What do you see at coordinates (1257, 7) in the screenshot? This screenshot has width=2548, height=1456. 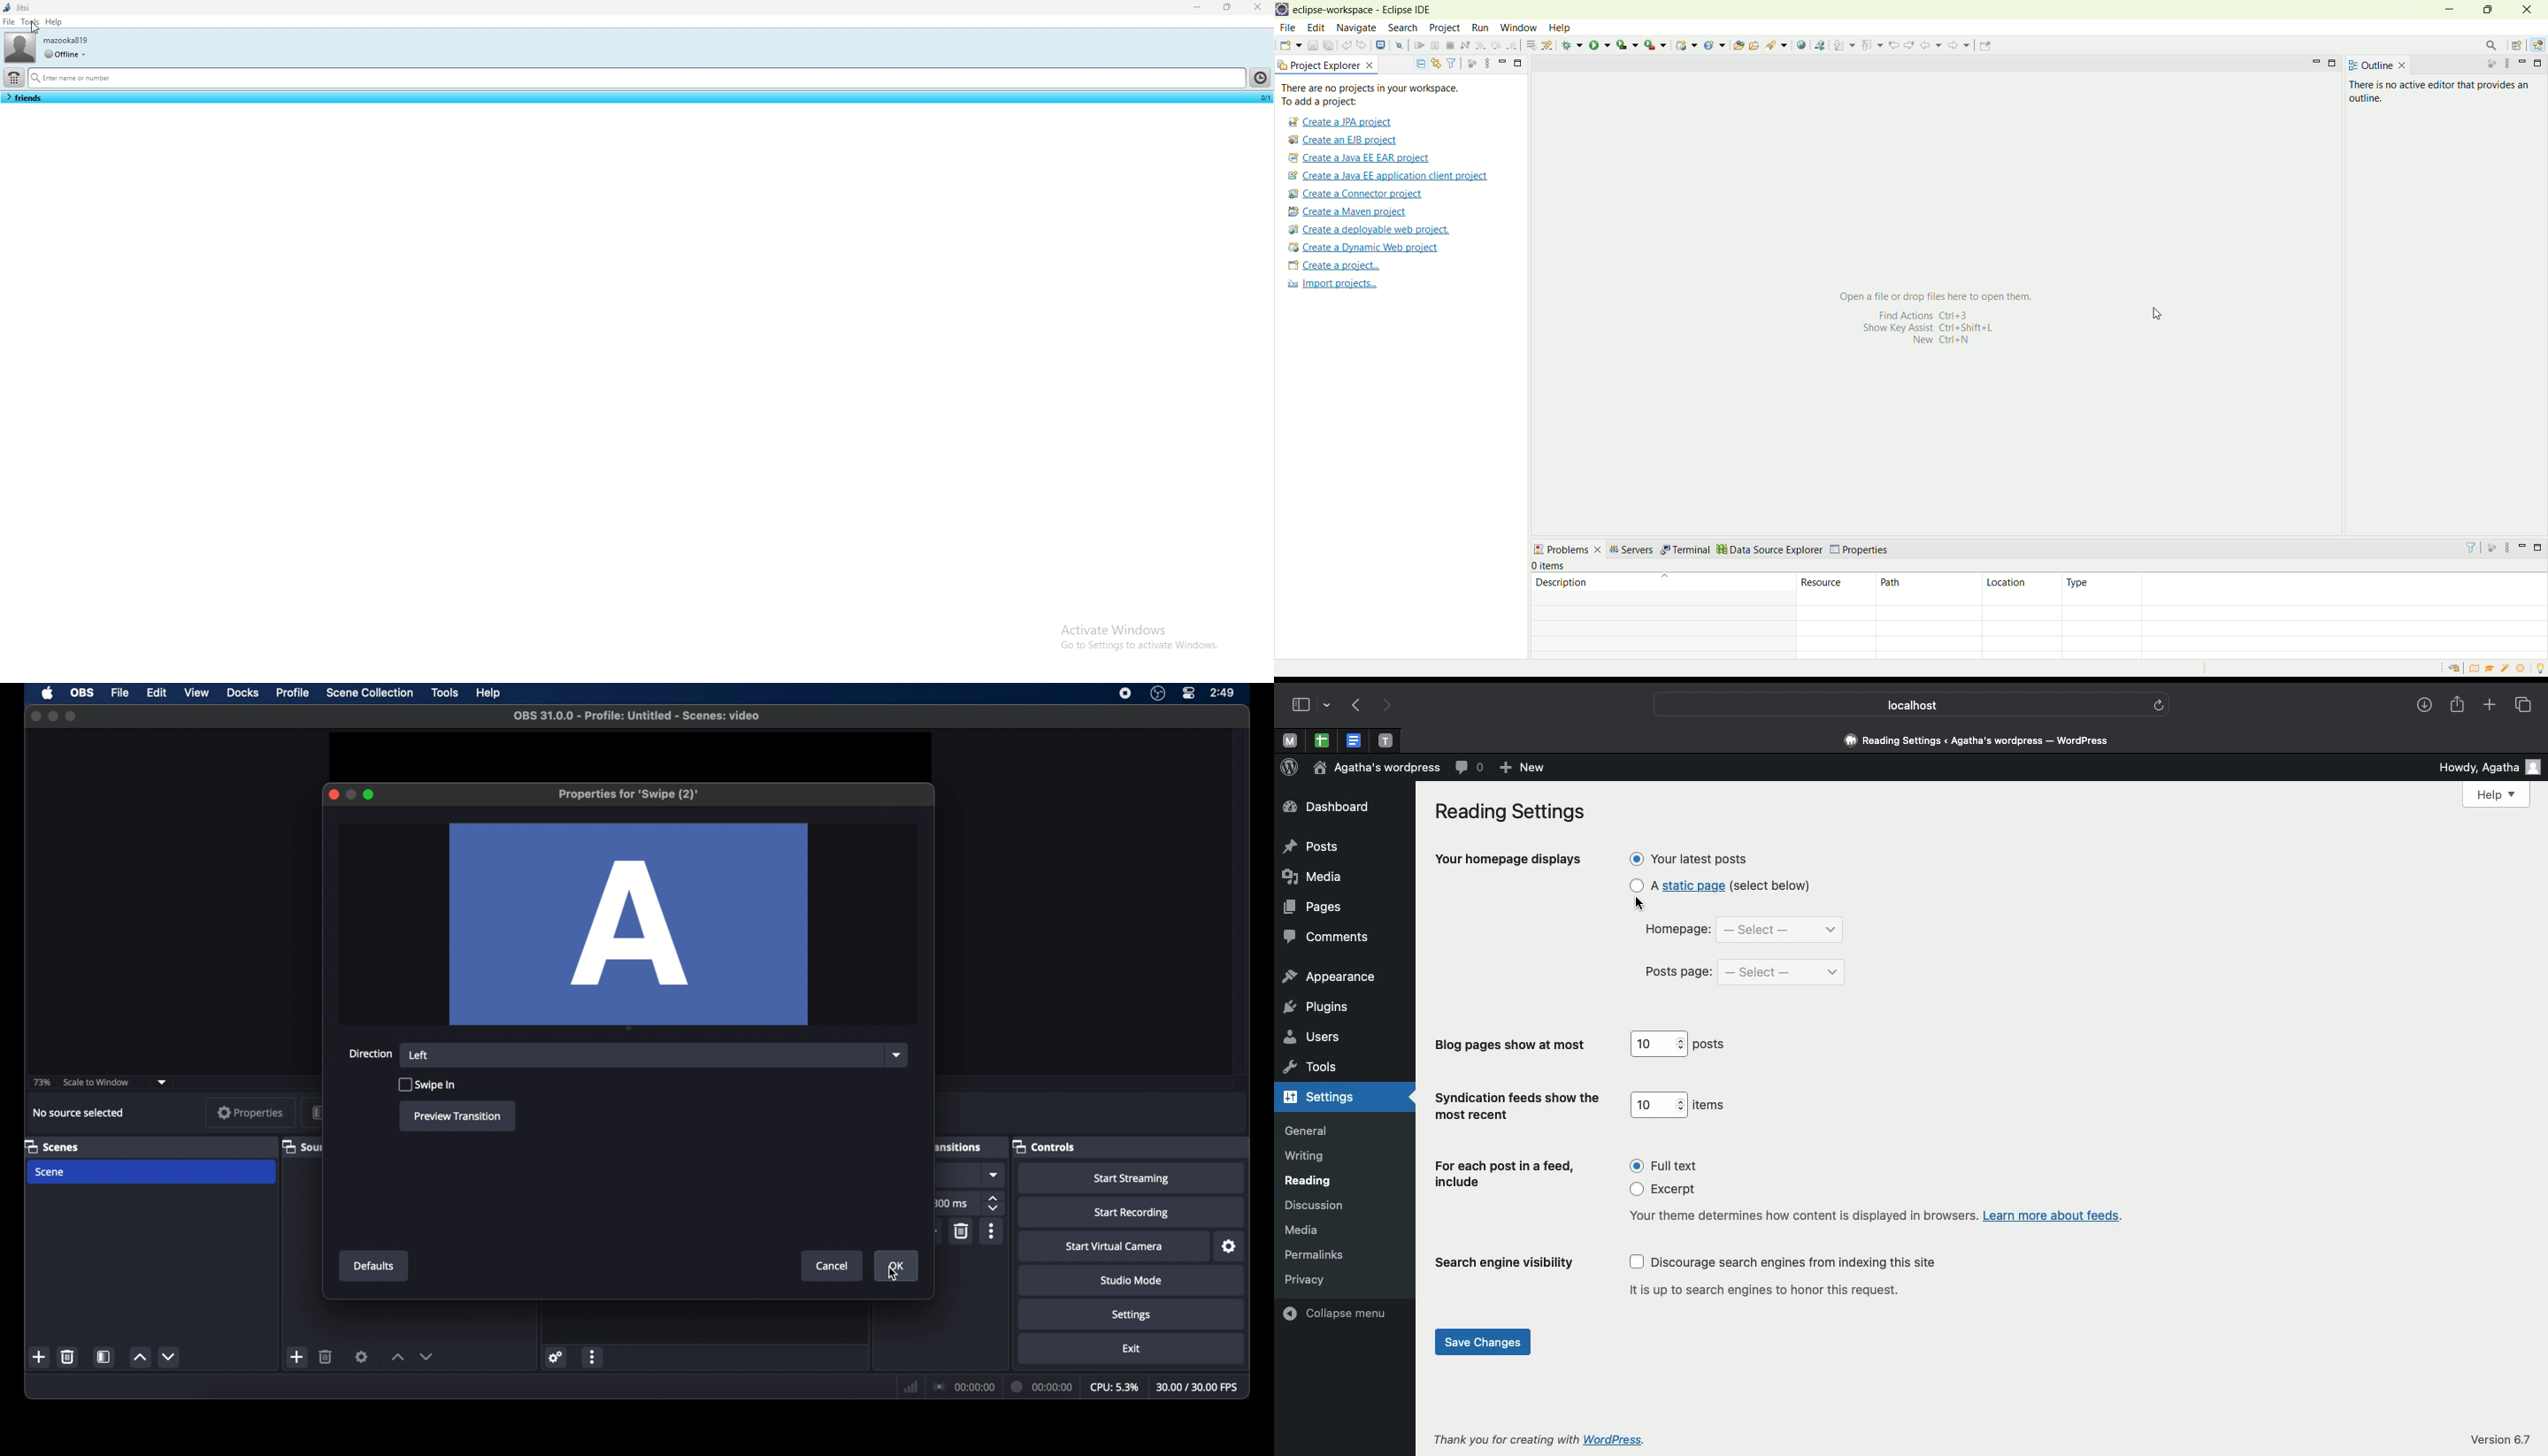 I see `close` at bounding box center [1257, 7].